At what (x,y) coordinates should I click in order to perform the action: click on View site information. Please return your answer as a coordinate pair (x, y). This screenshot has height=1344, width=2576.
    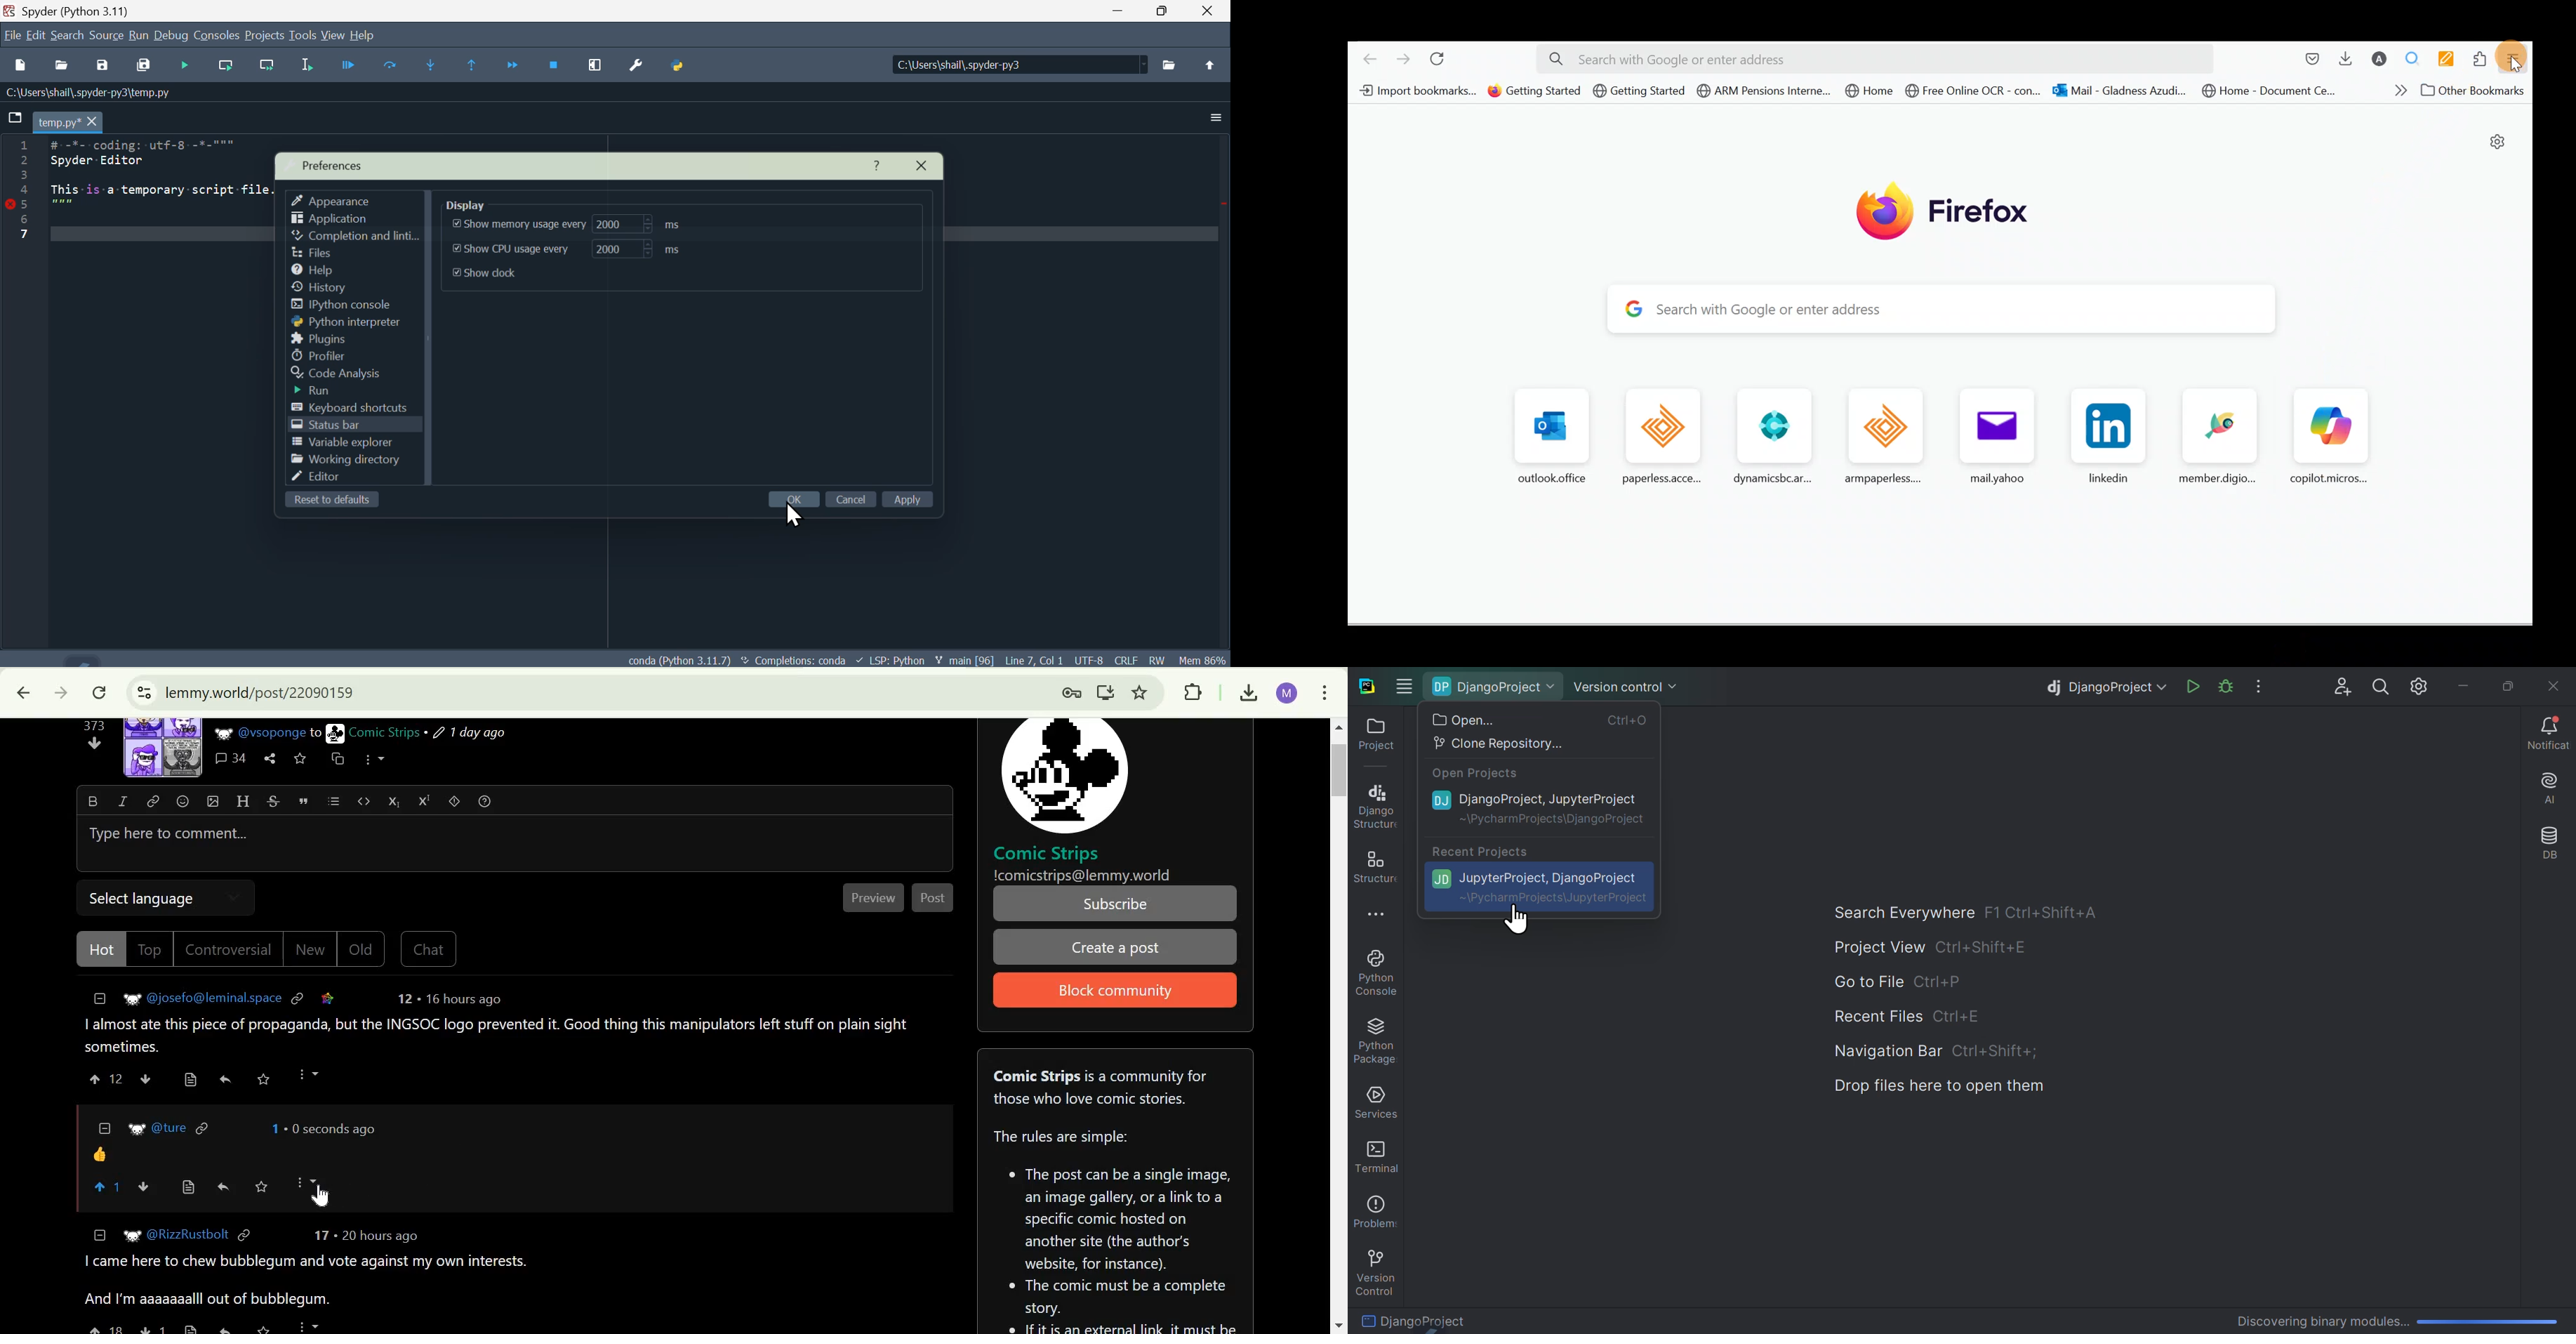
    Looking at the image, I should click on (142, 693).